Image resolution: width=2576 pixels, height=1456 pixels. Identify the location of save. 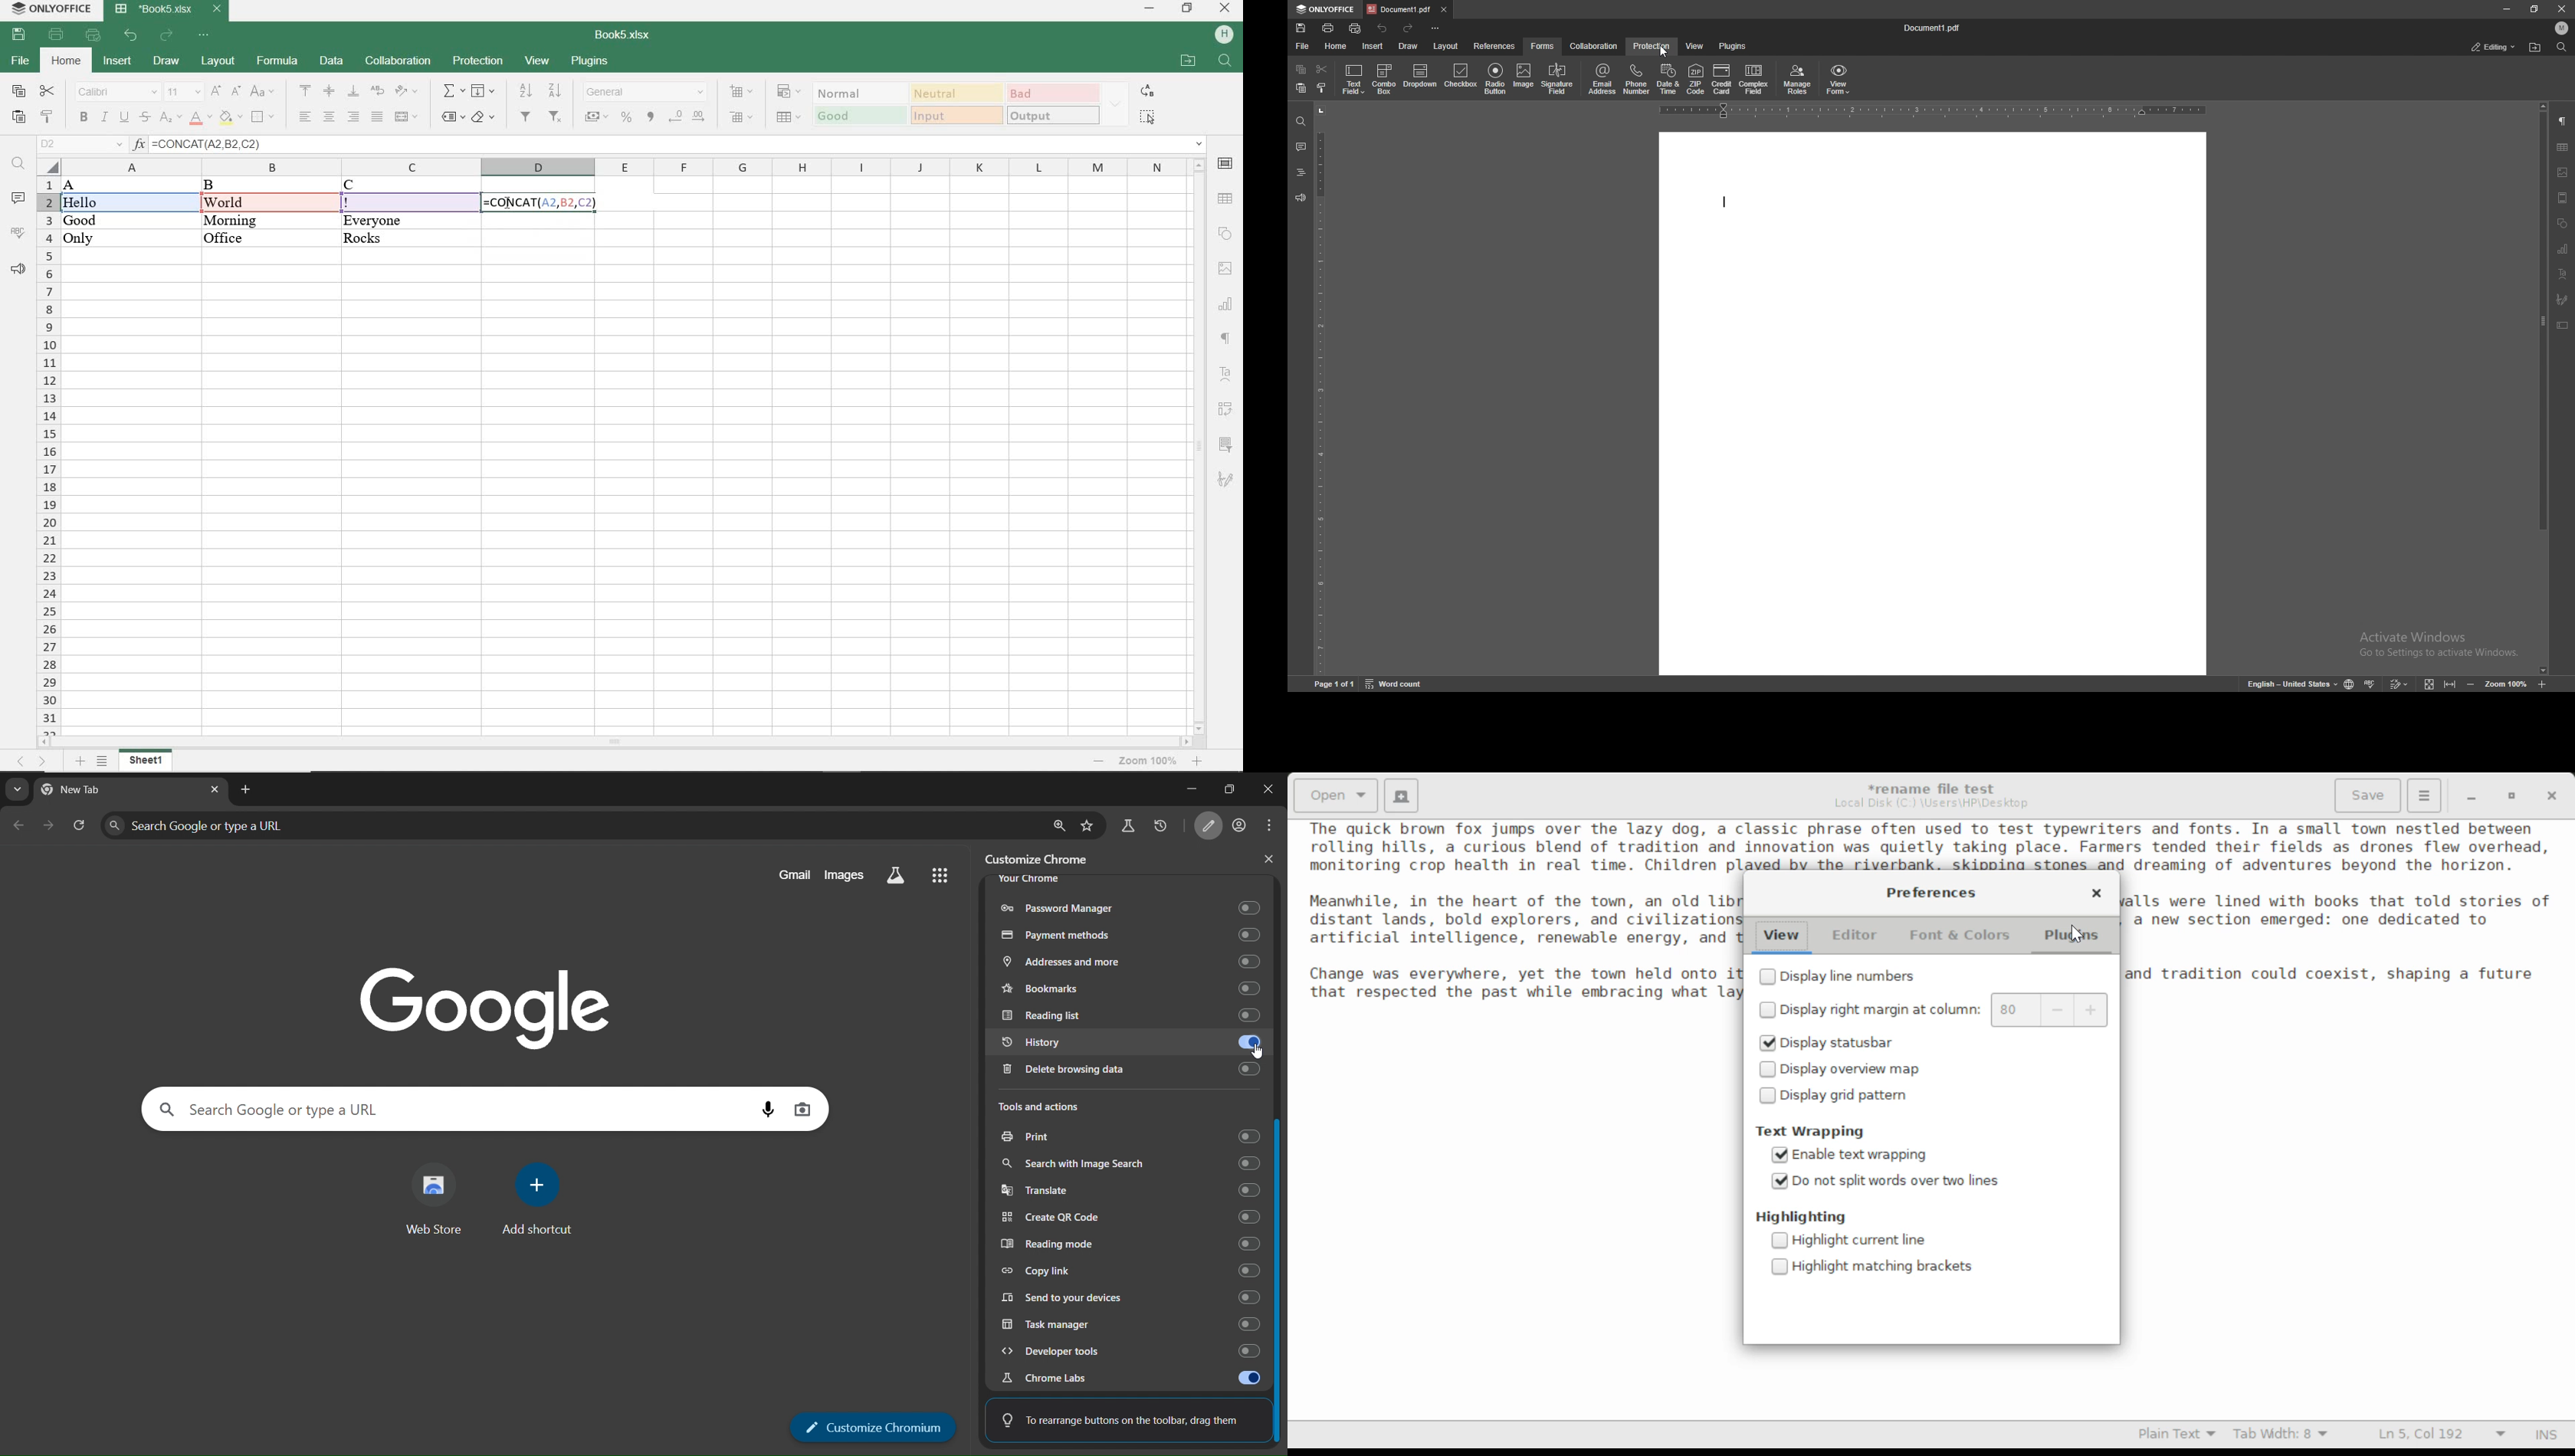
(1301, 28).